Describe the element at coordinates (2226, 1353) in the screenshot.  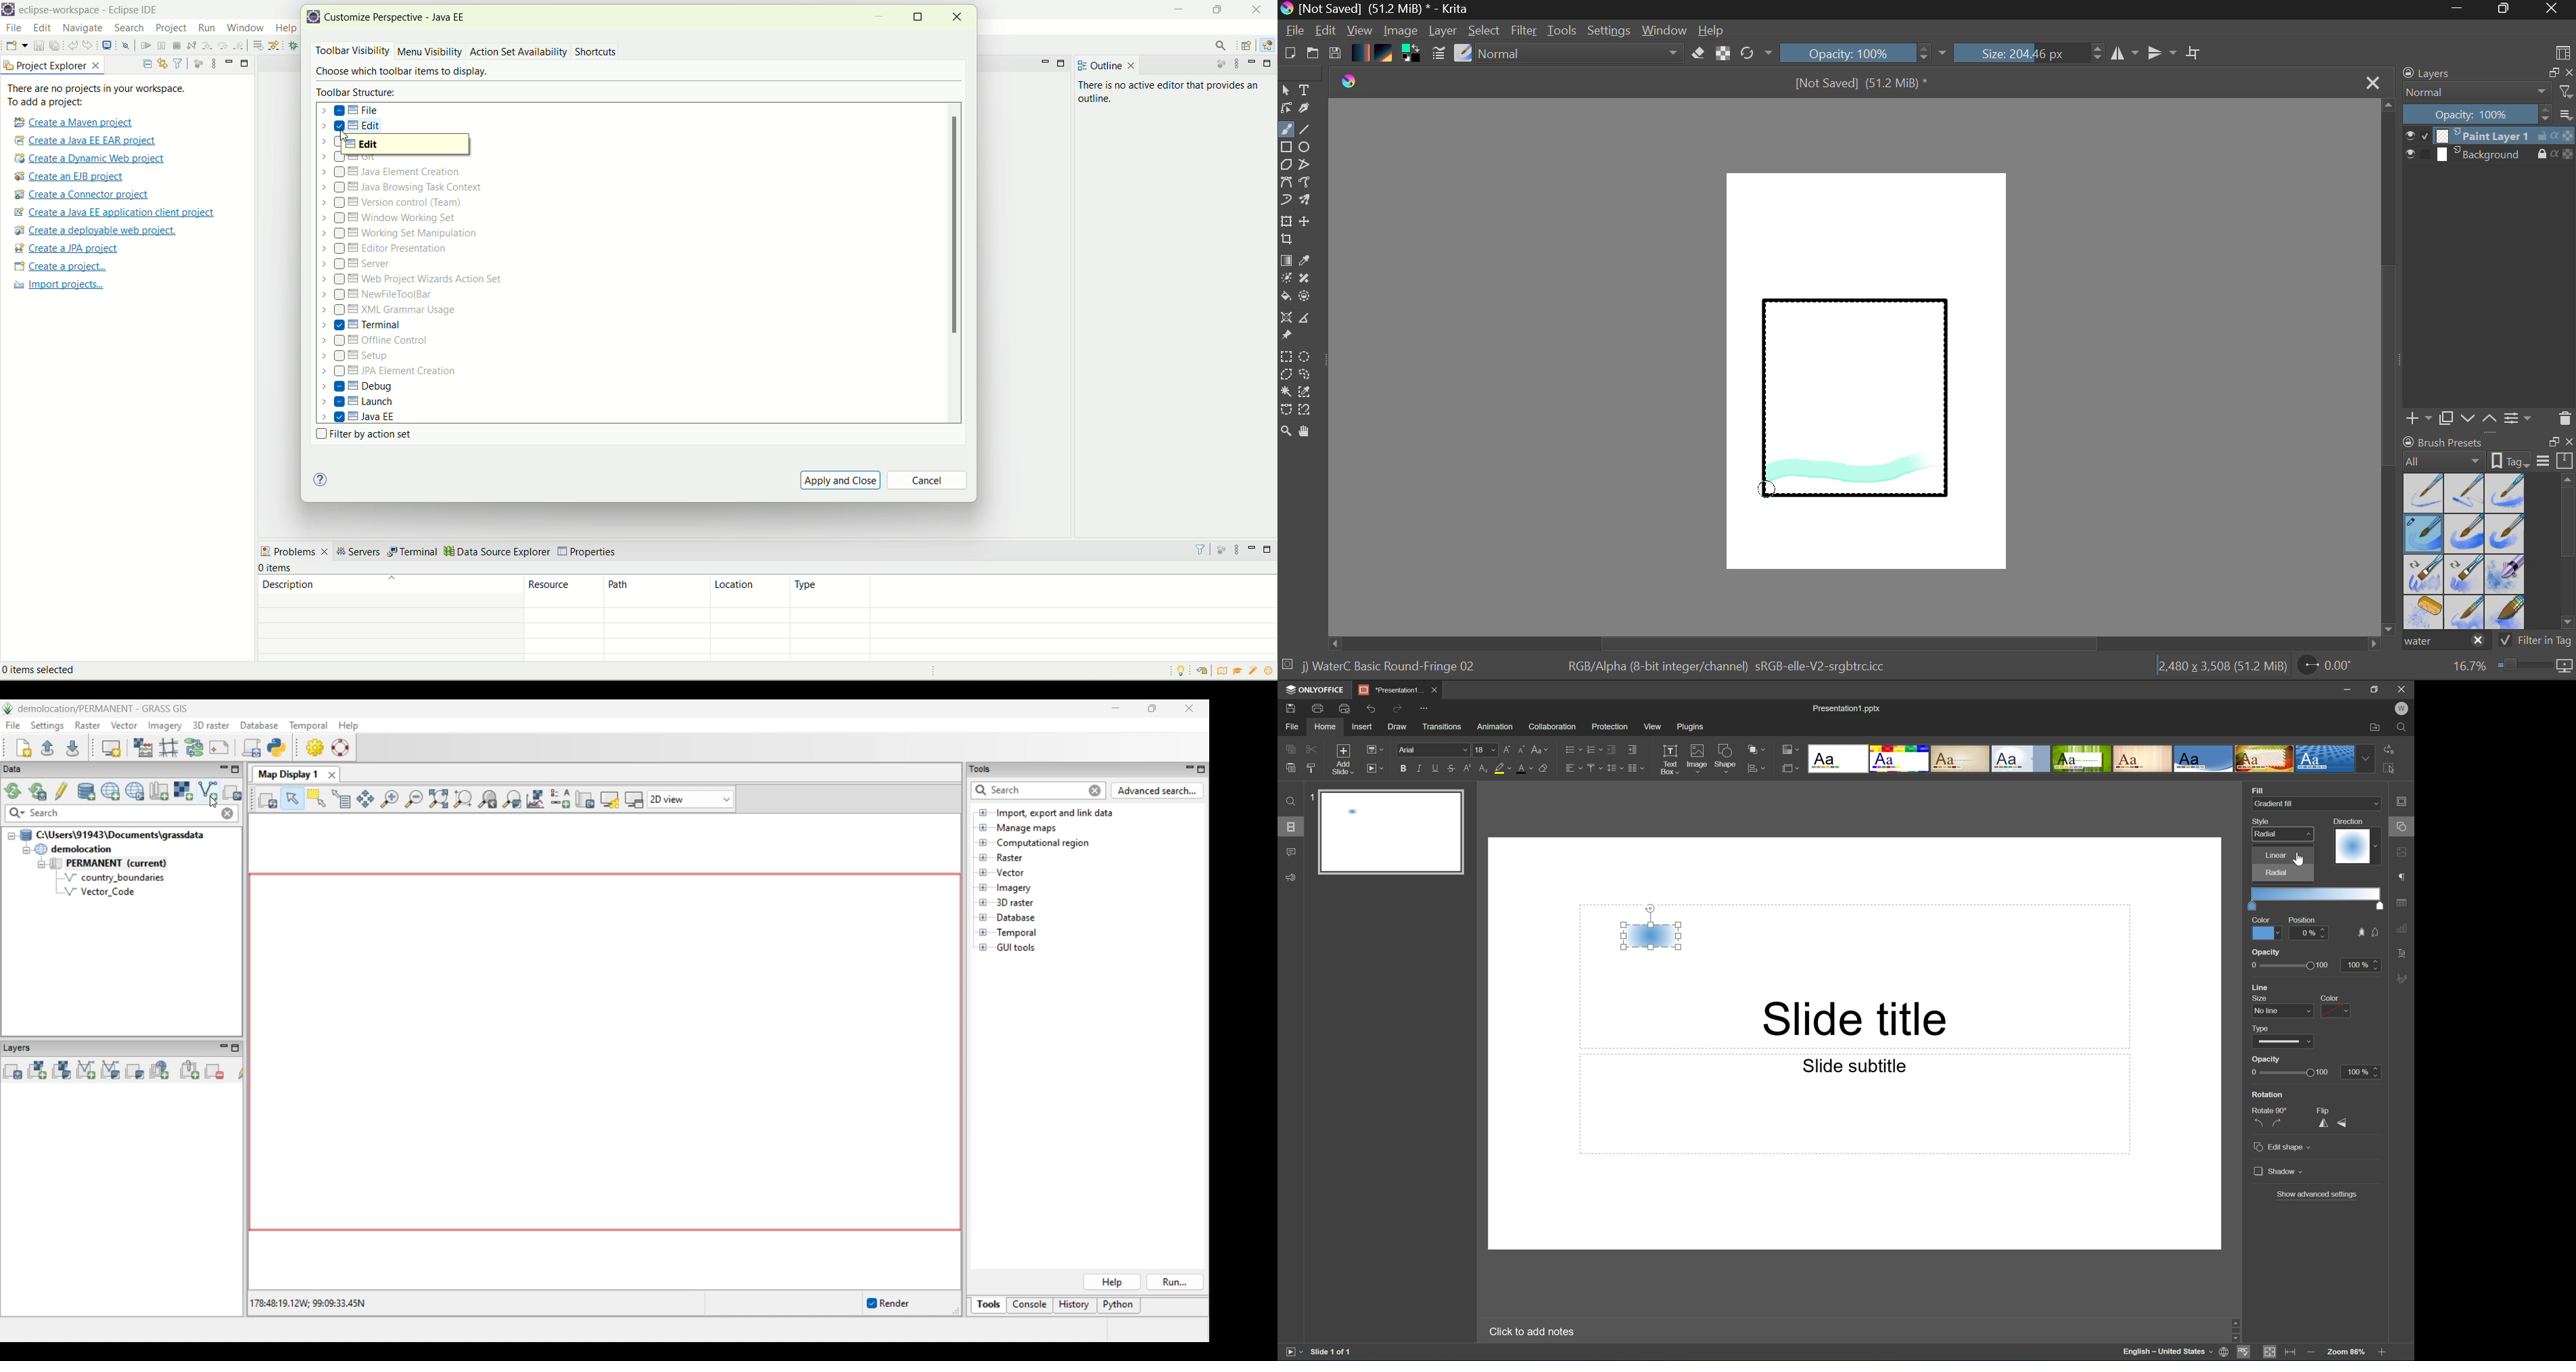
I see `Set document language` at that location.